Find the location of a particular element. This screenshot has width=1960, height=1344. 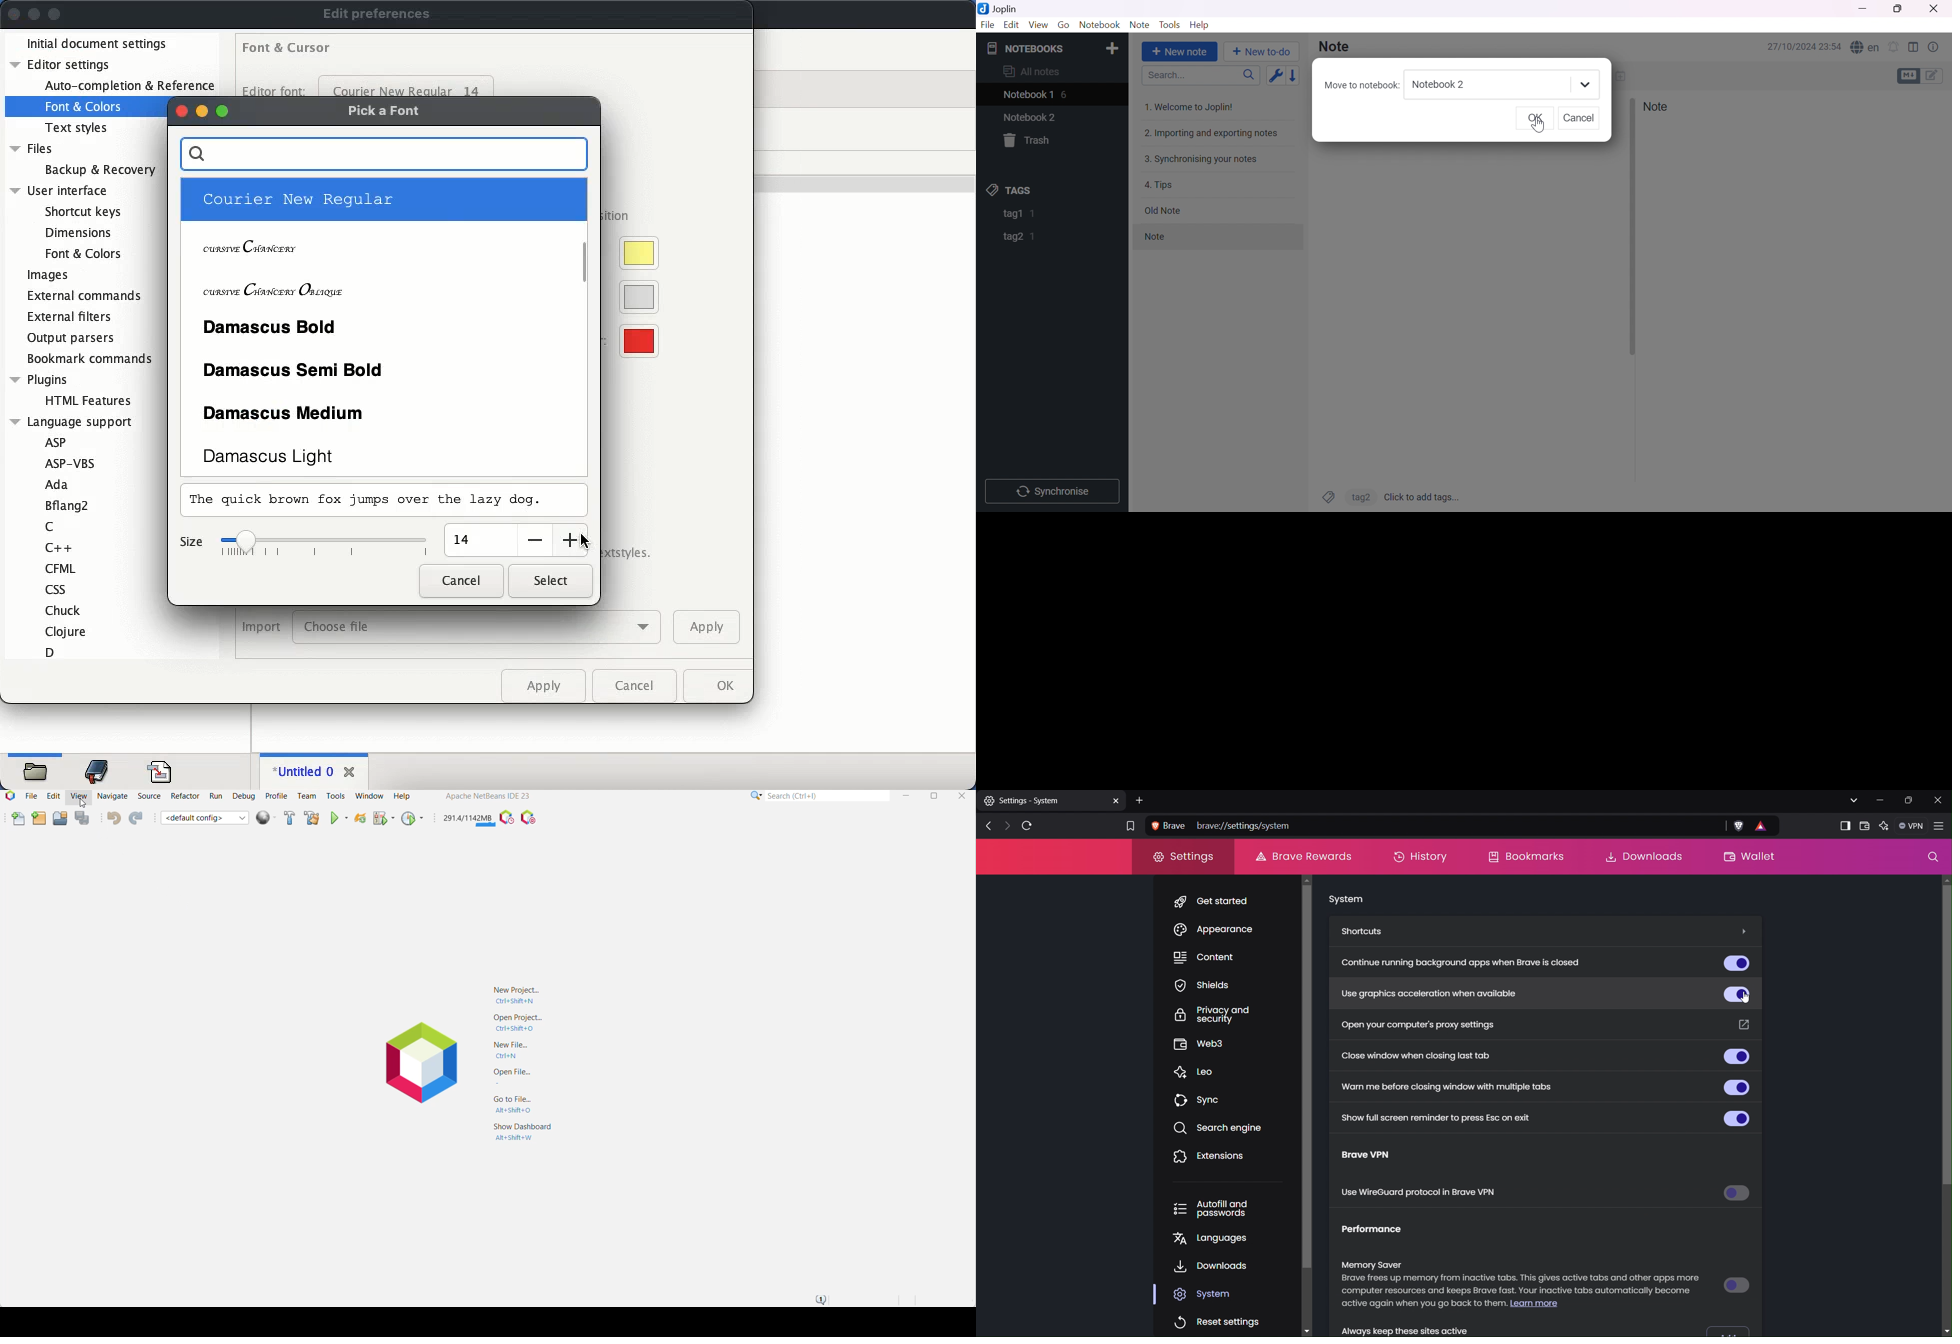

Run All Projects is located at coordinates (265, 818).